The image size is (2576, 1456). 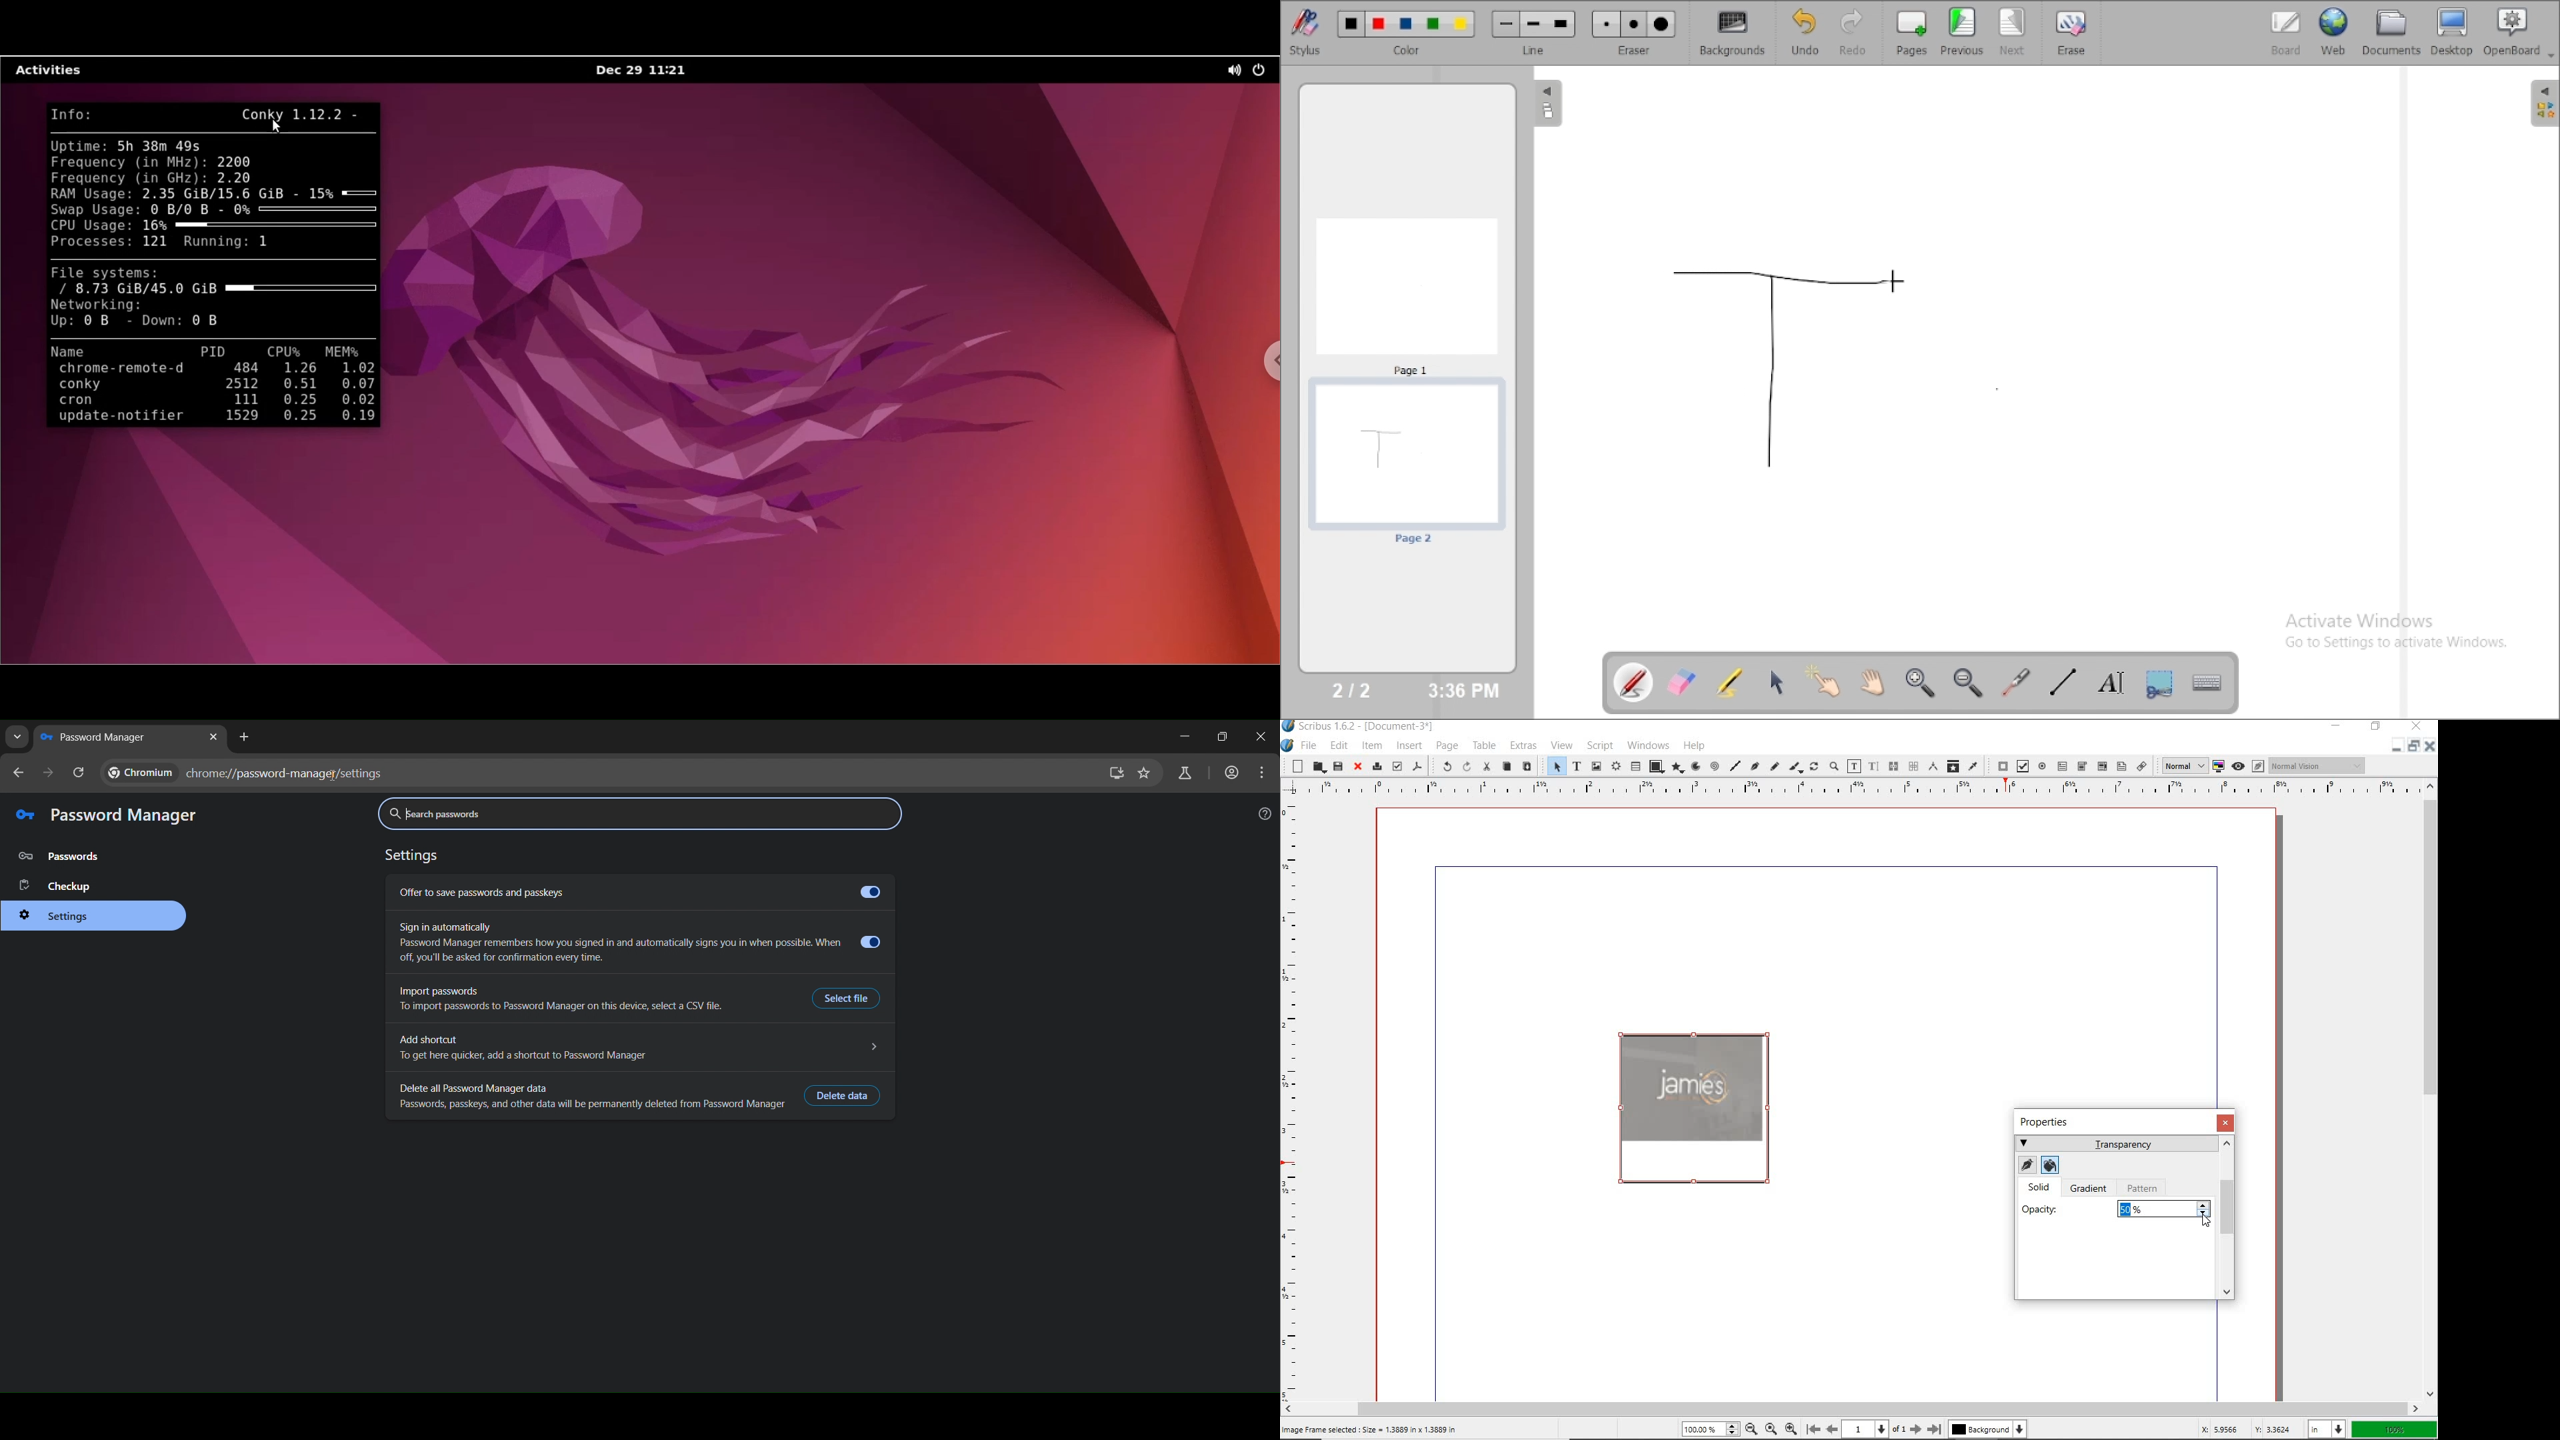 What do you see at coordinates (1772, 1430) in the screenshot?
I see `zoom to` at bounding box center [1772, 1430].